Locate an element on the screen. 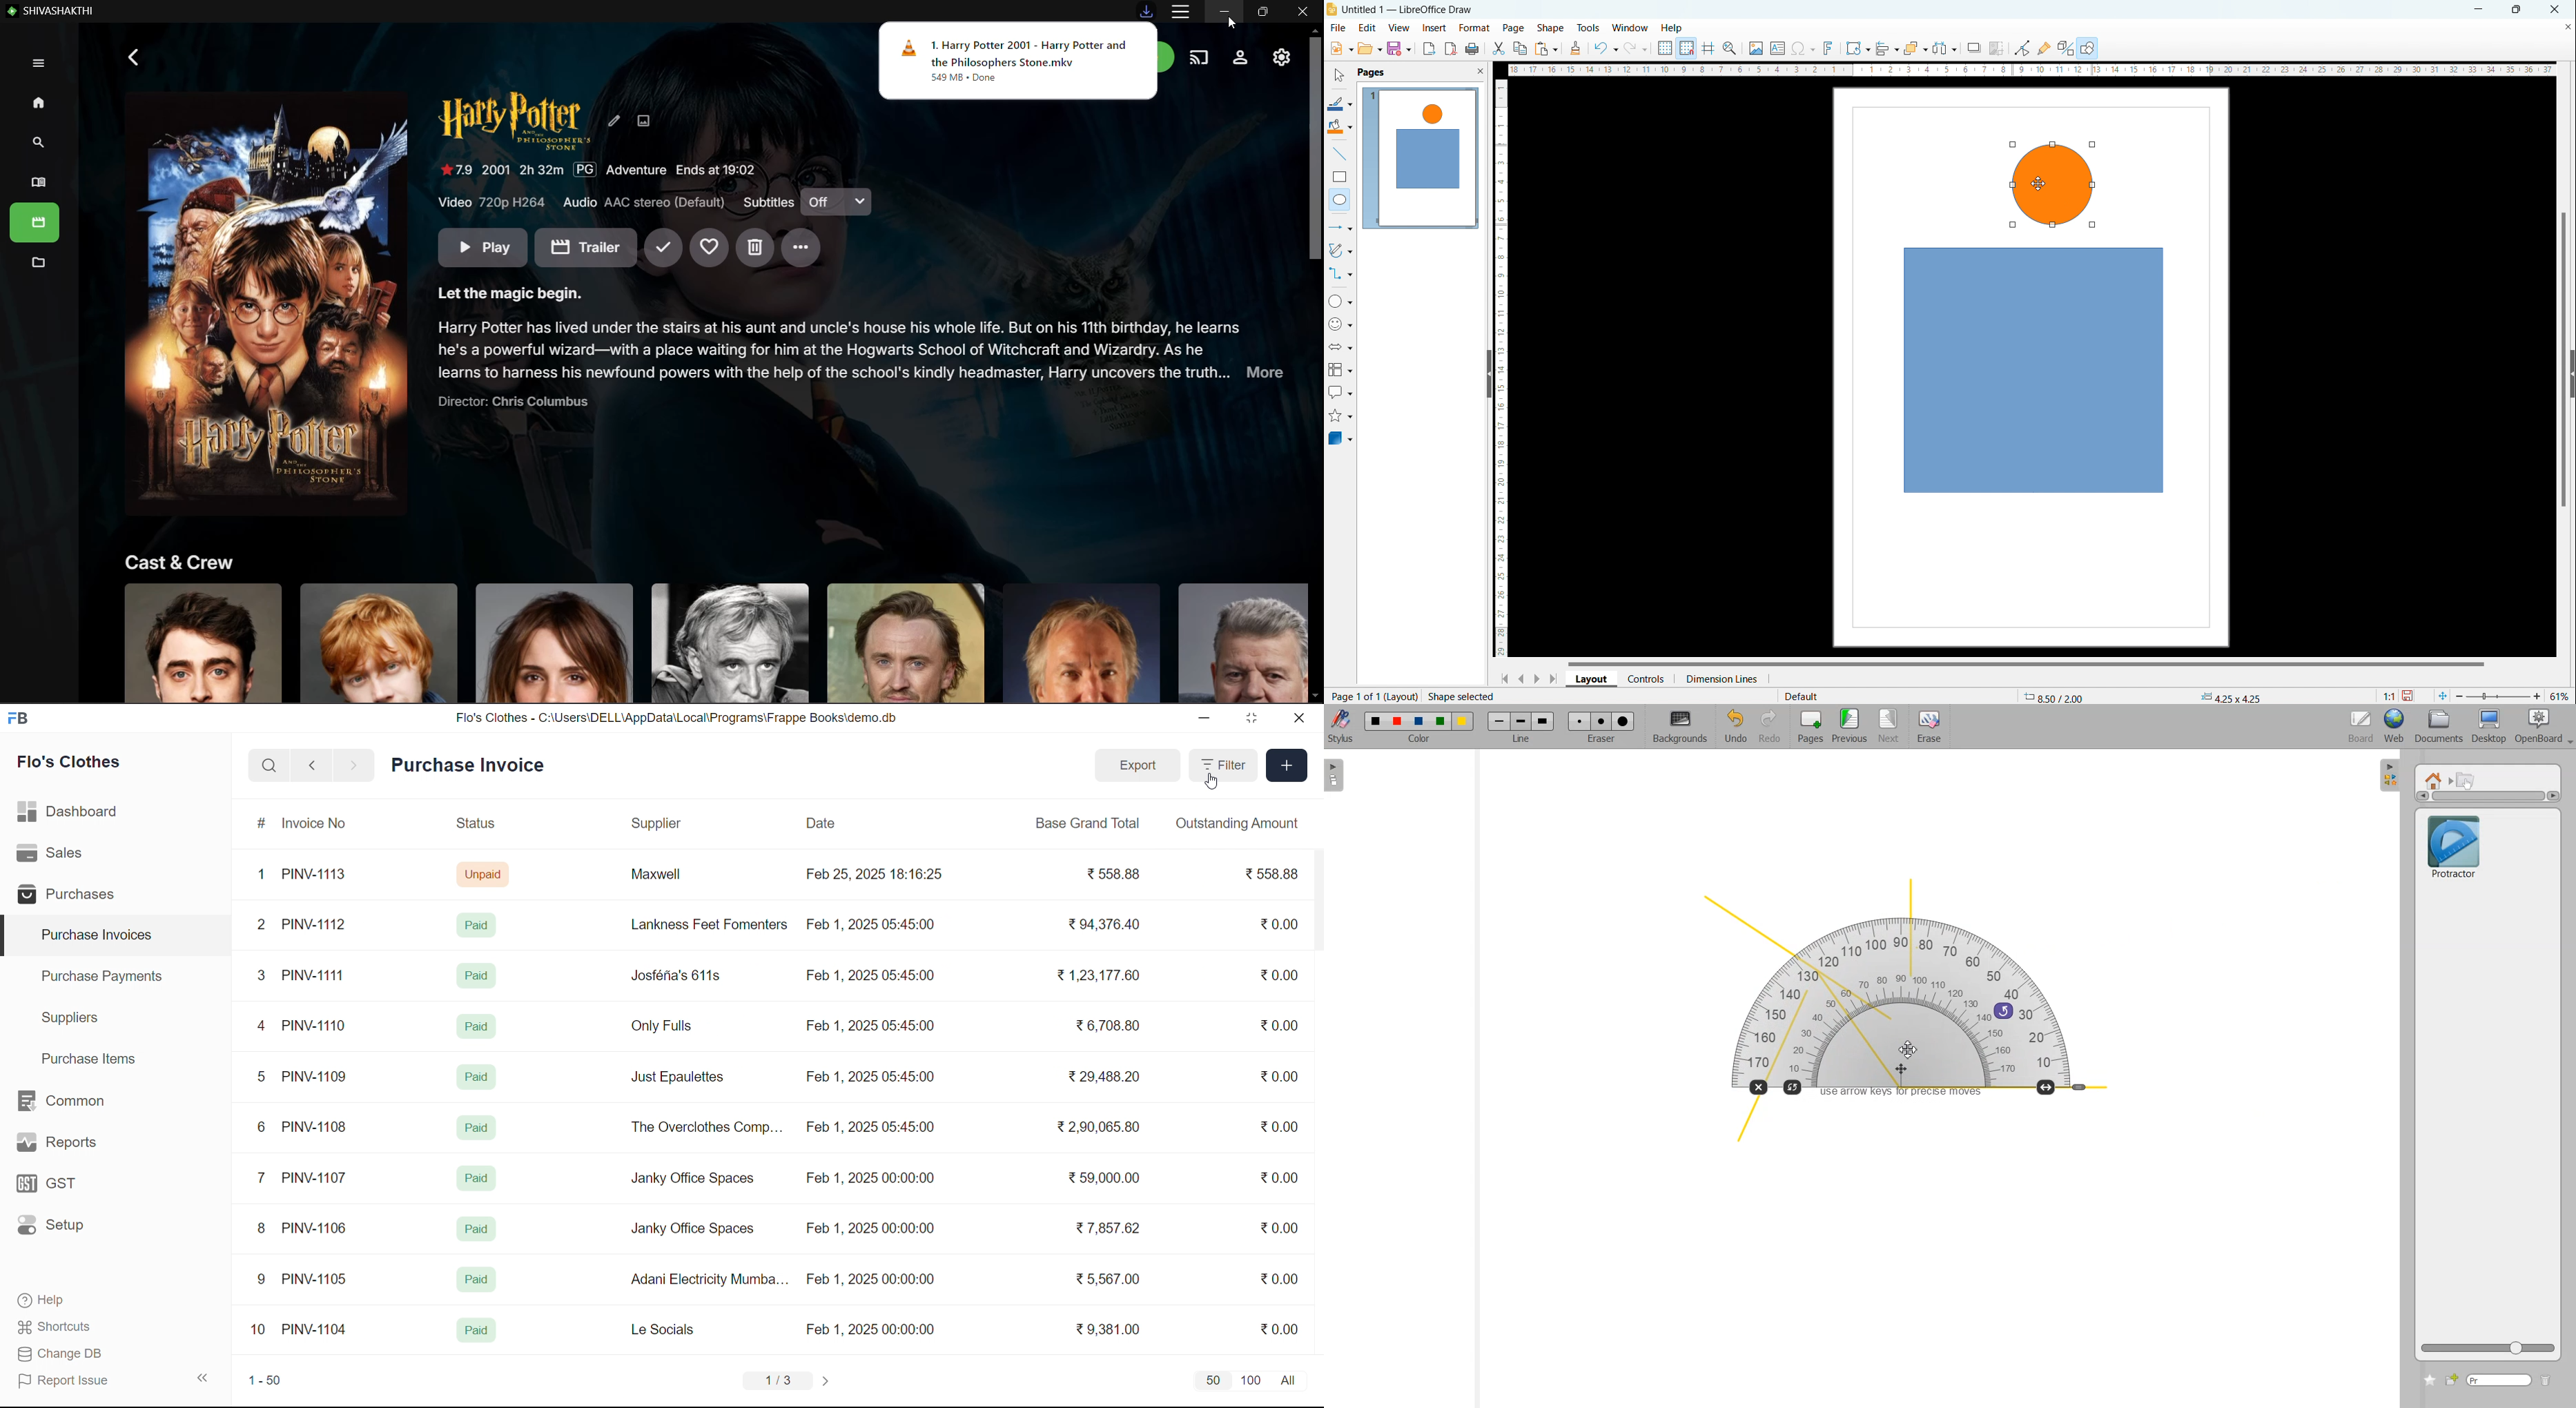 This screenshot has width=2576, height=1428. Feb 1, 2025 00:00:00 is located at coordinates (868, 1227).